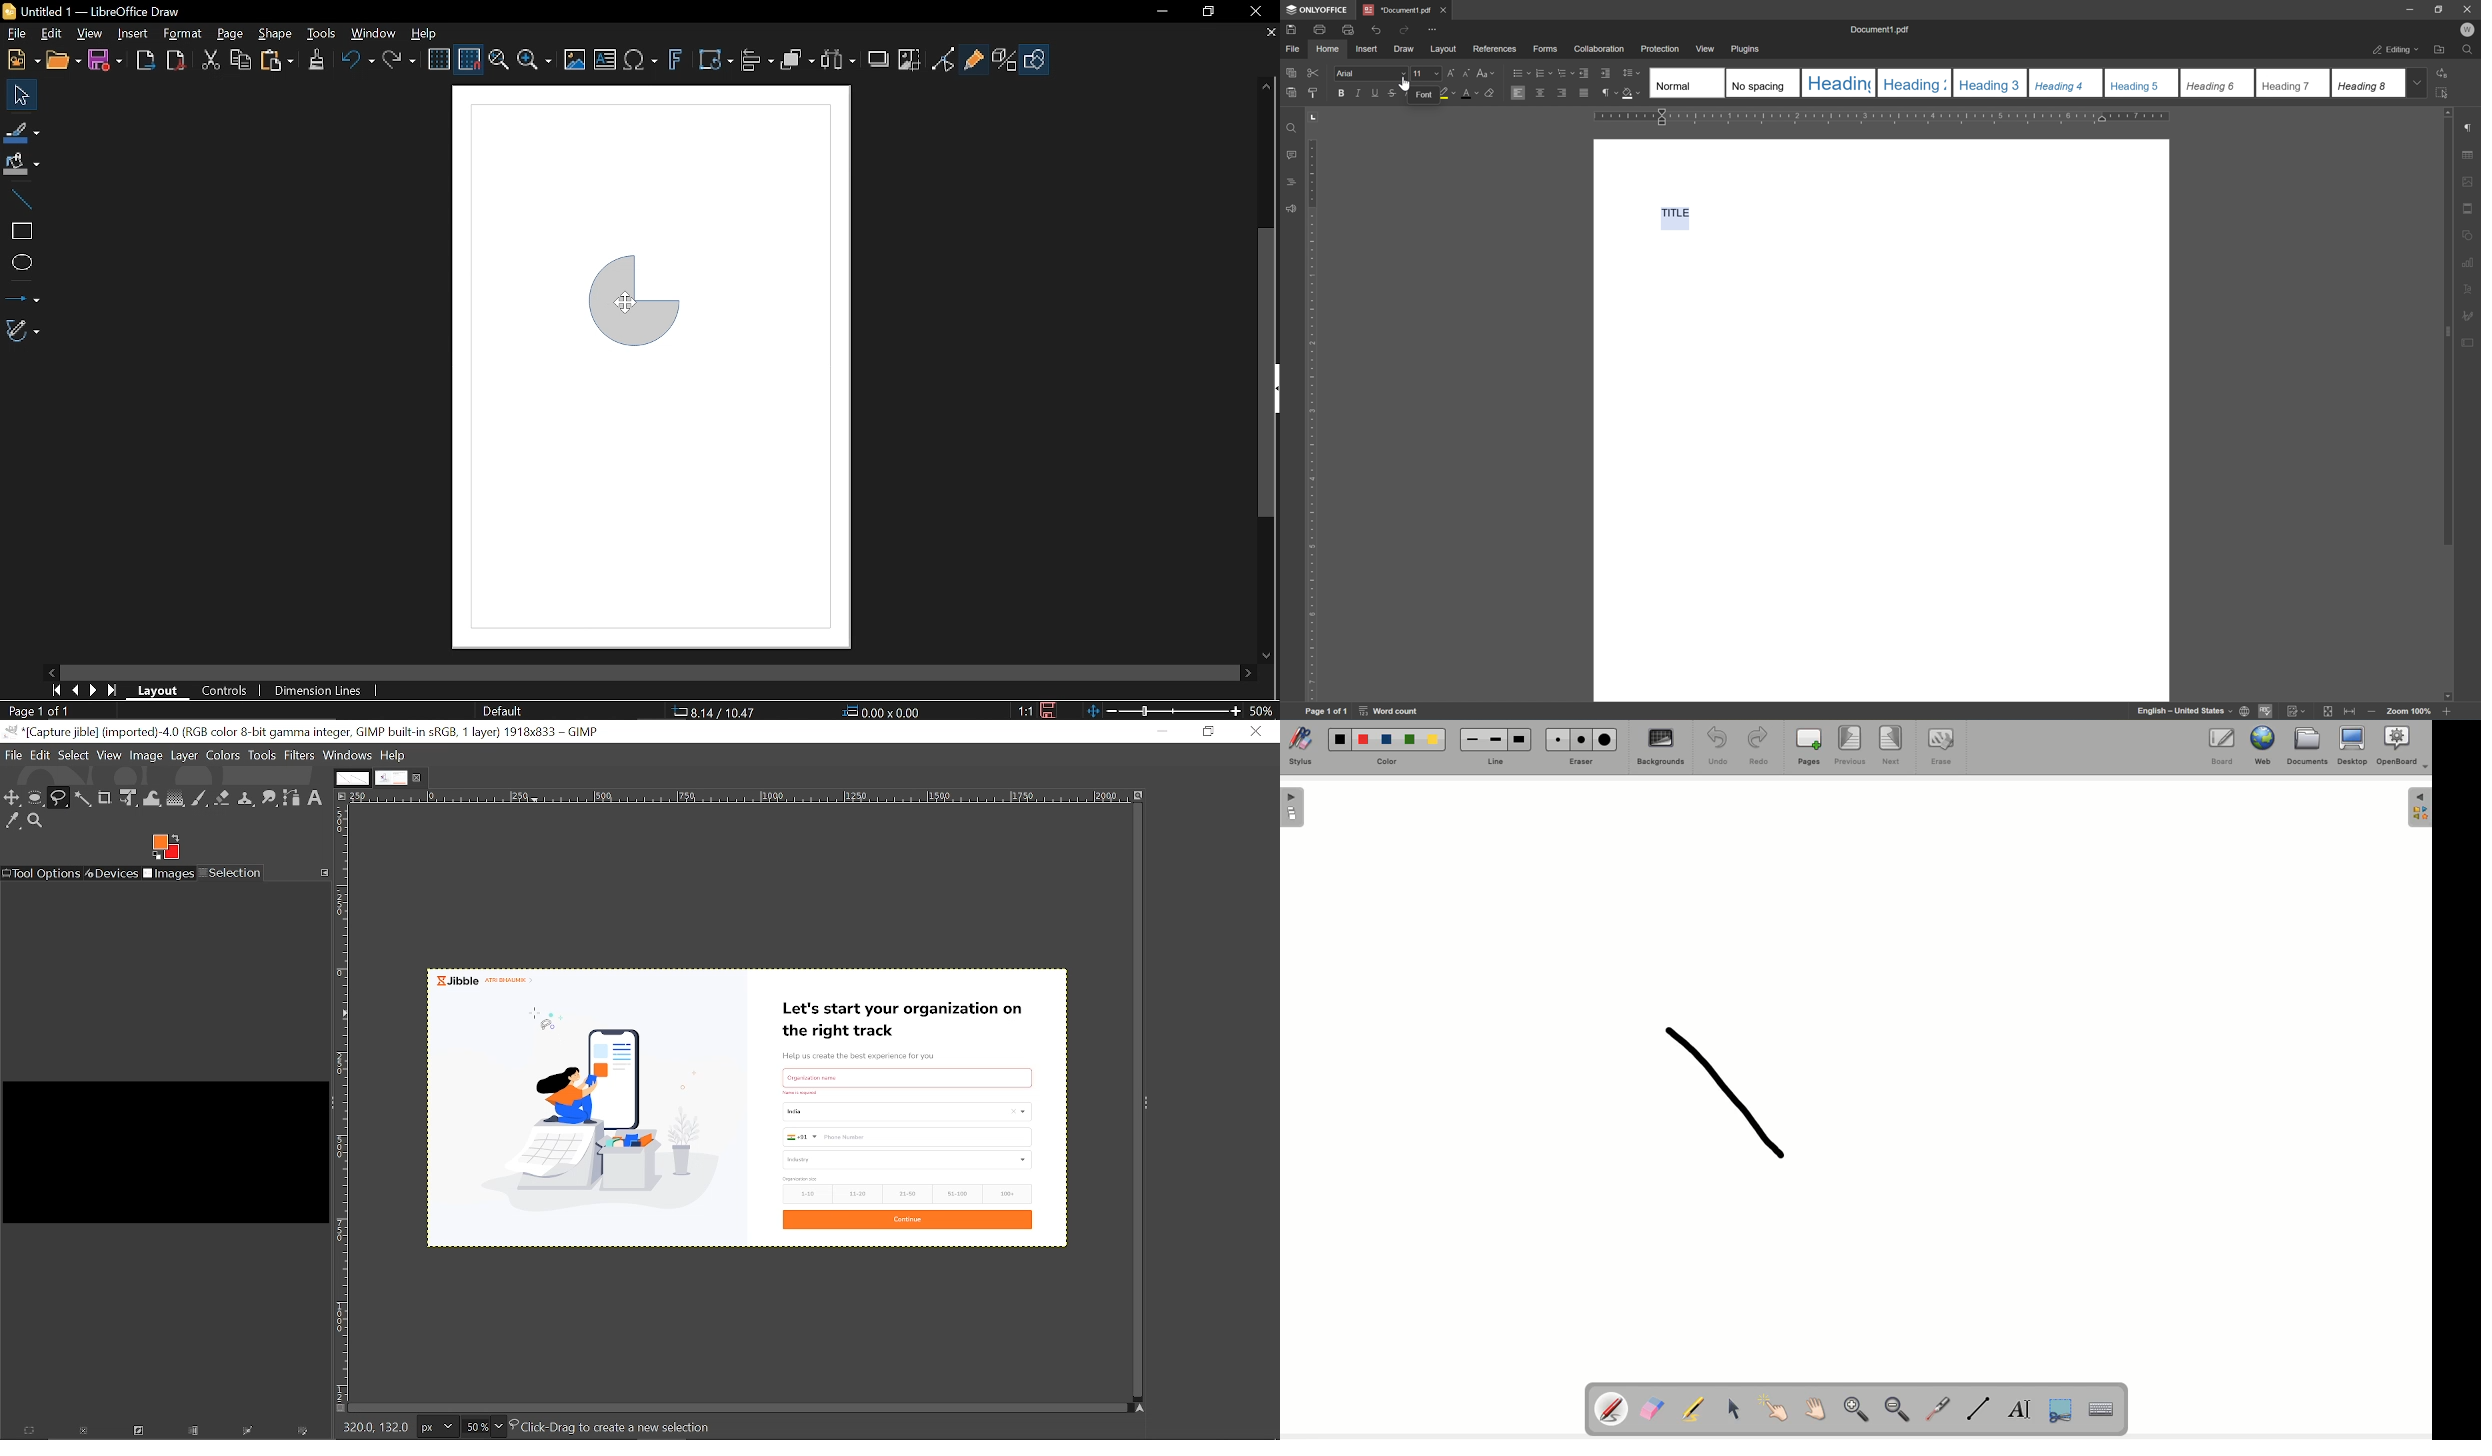 The height and width of the screenshot is (1456, 2492). I want to click on Paintbrush tool, so click(200, 799).